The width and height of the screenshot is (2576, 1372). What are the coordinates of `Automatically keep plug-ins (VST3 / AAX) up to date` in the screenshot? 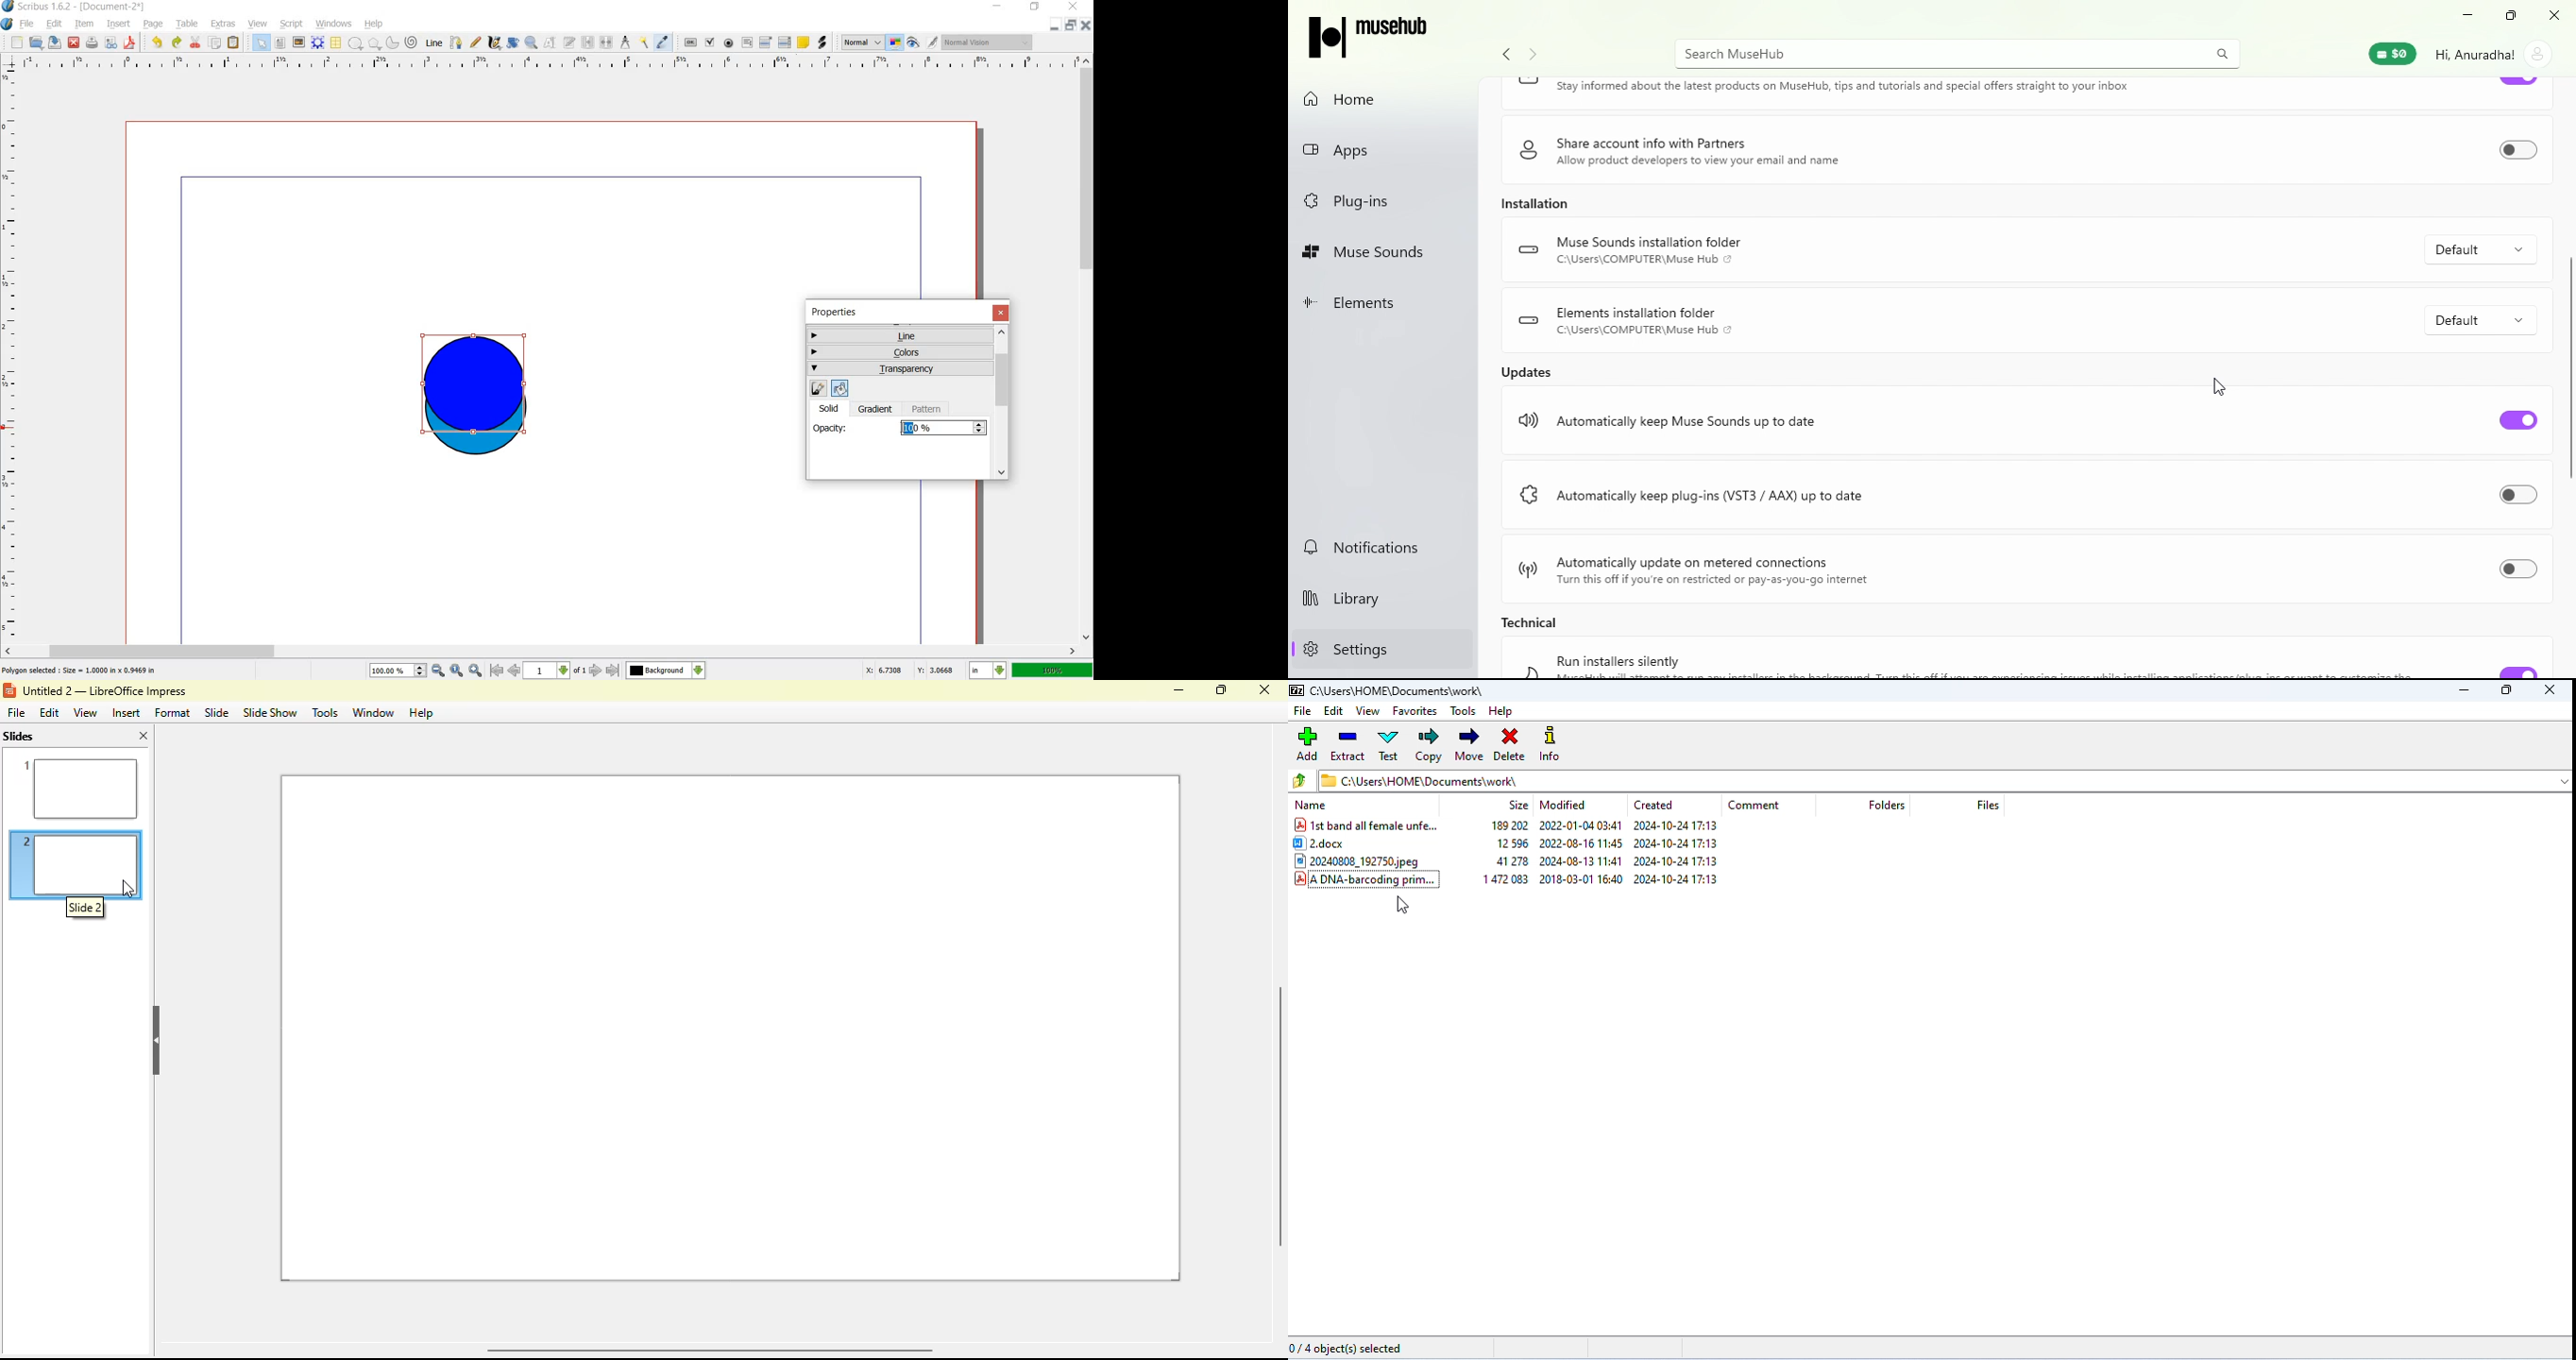 It's located at (1718, 494).